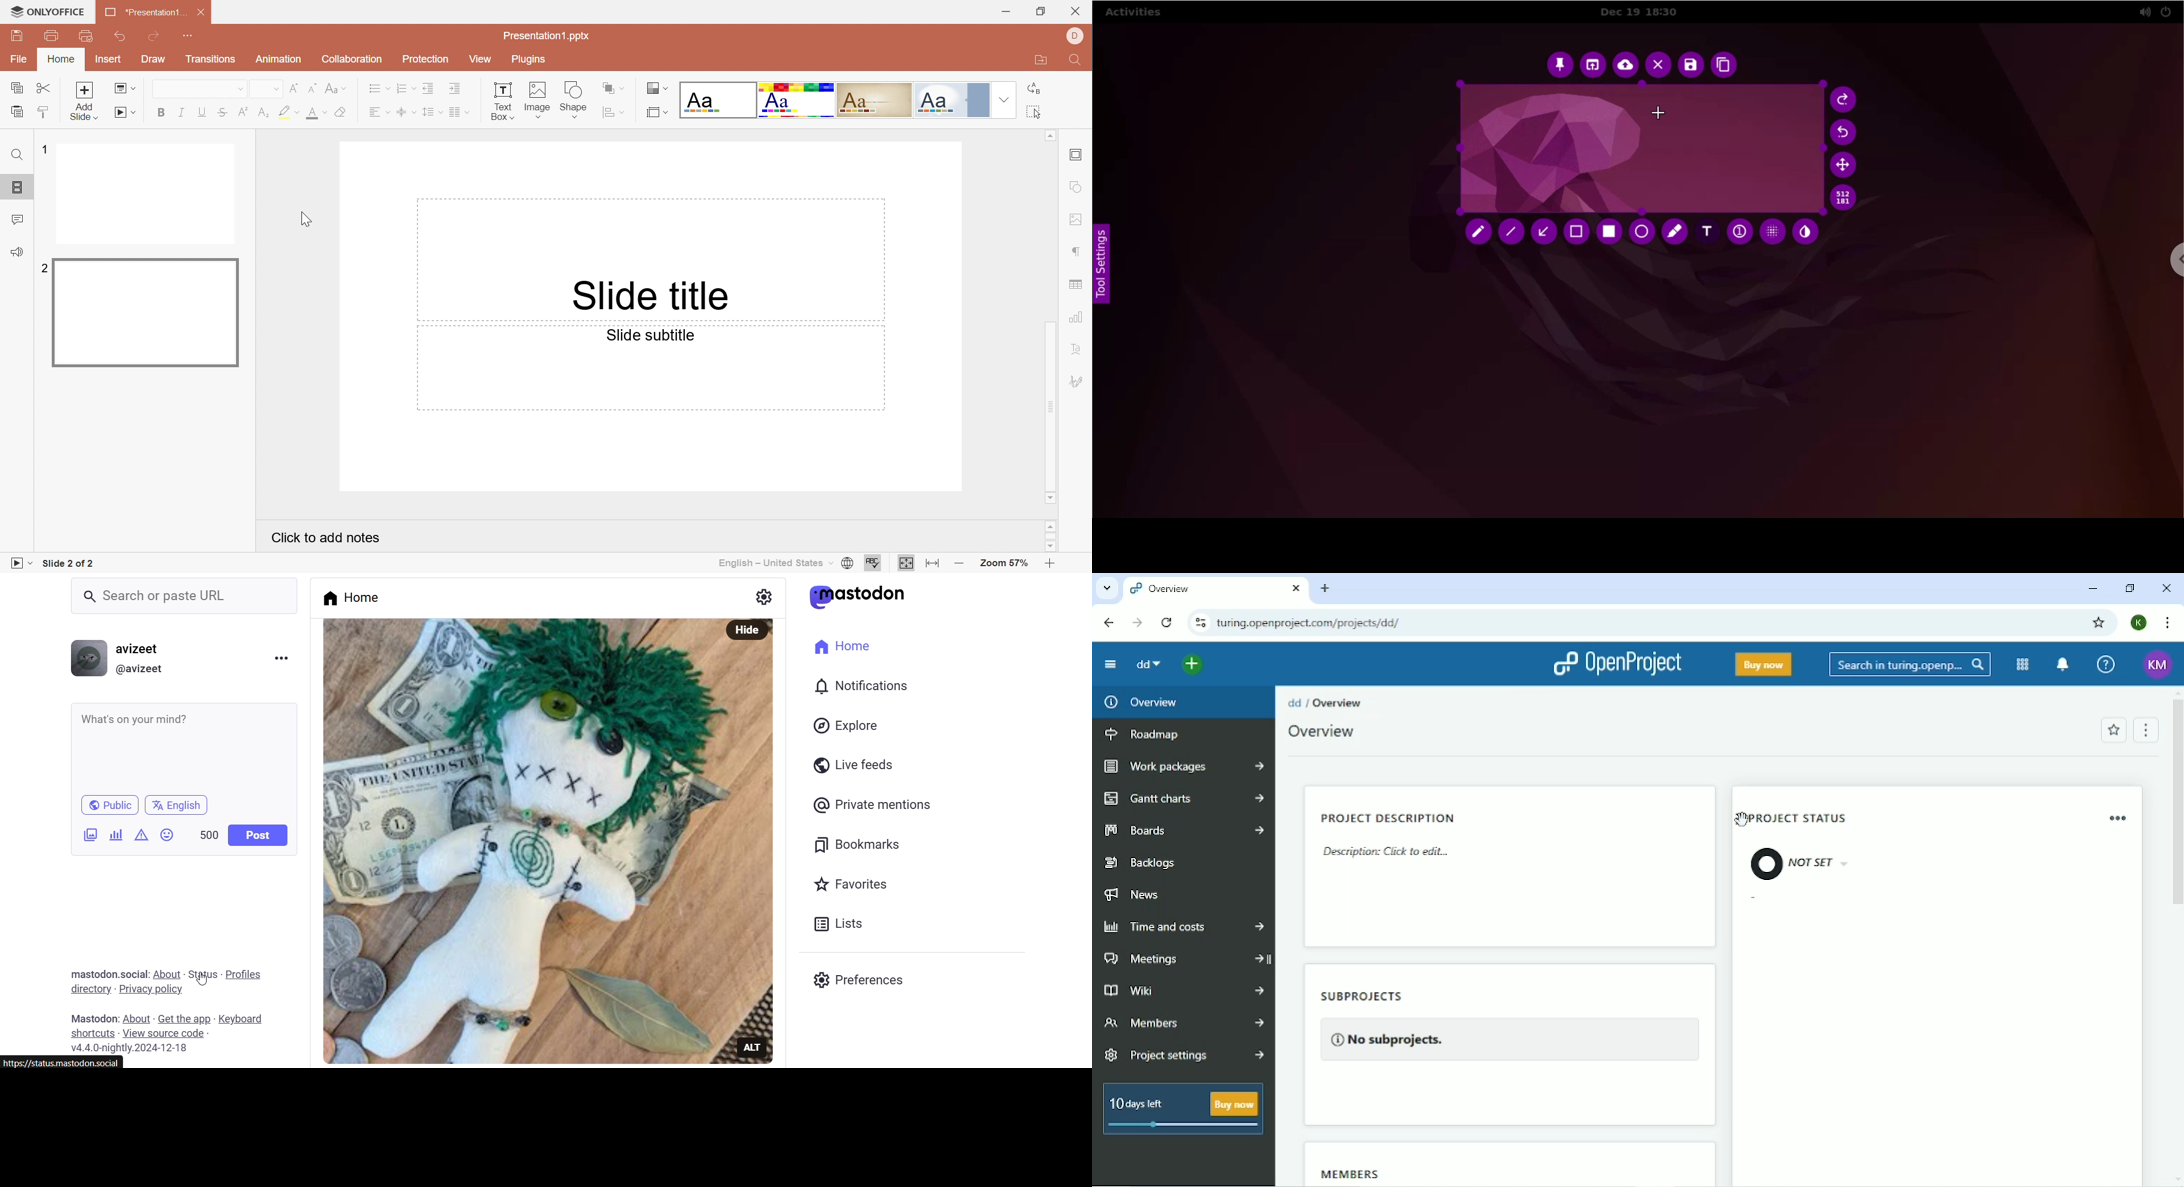  What do you see at coordinates (122, 36) in the screenshot?
I see `Undo` at bounding box center [122, 36].